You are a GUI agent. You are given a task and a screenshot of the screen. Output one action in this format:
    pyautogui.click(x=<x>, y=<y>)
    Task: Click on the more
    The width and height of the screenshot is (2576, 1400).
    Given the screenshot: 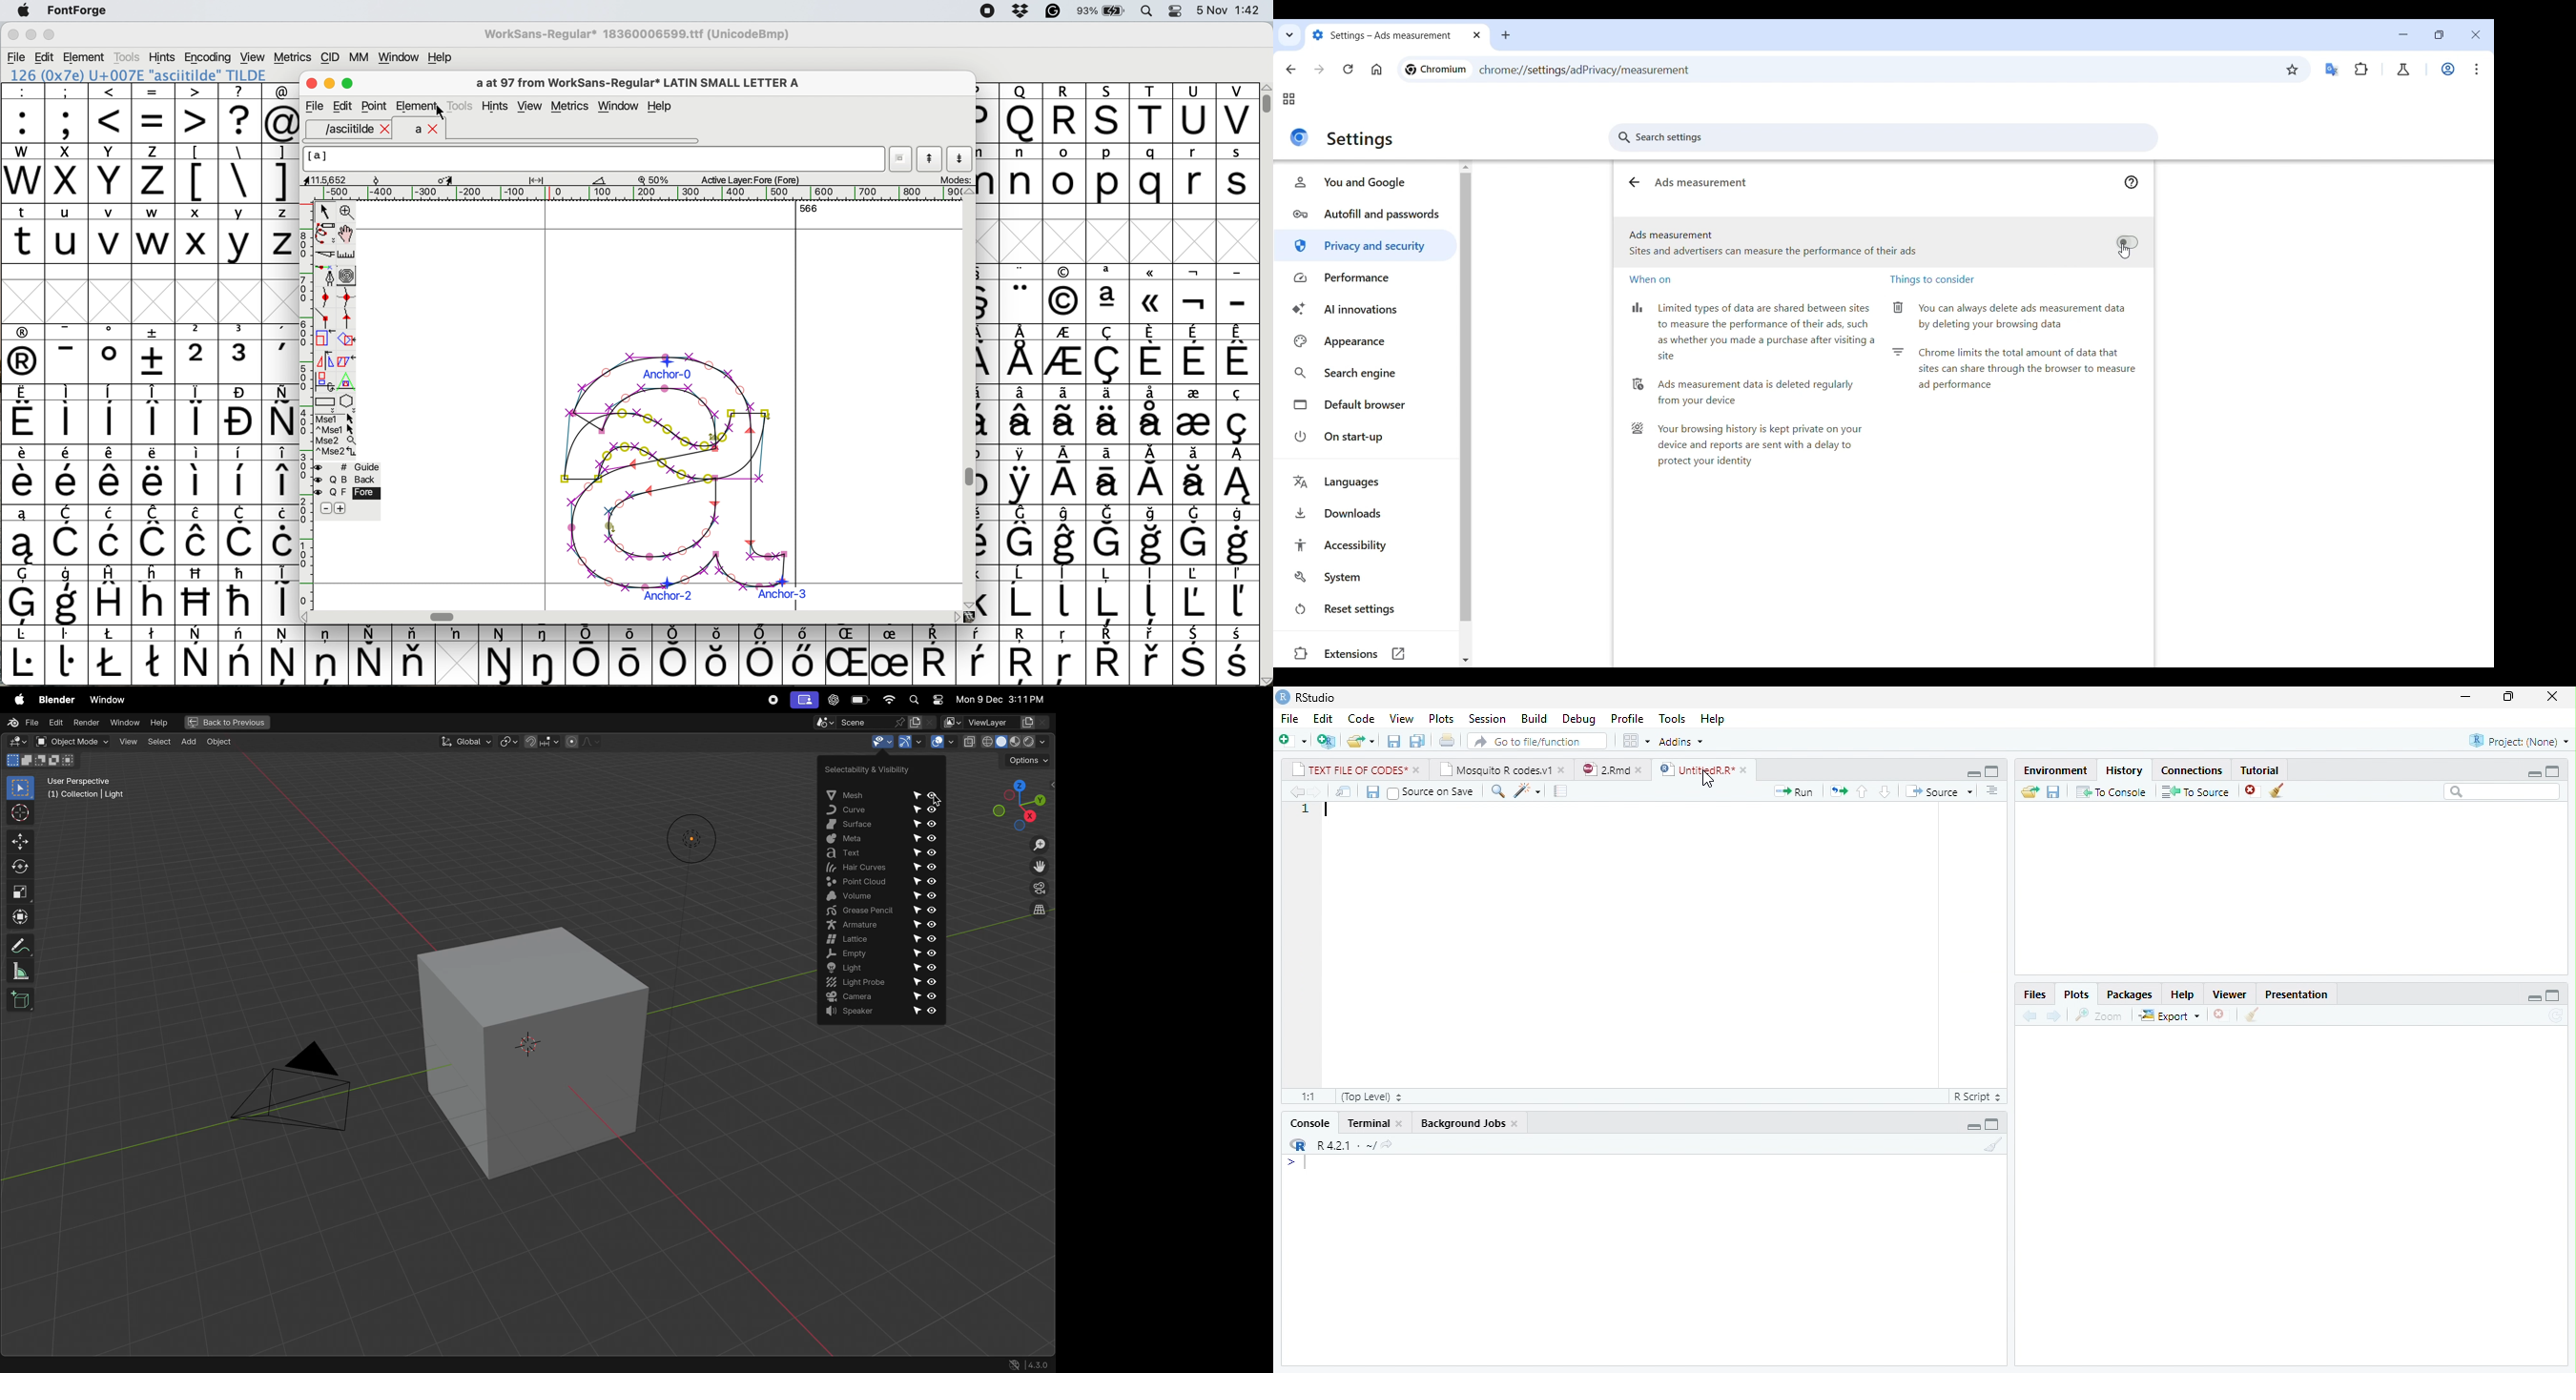 What is the action you would take?
    pyautogui.click(x=1994, y=791)
    